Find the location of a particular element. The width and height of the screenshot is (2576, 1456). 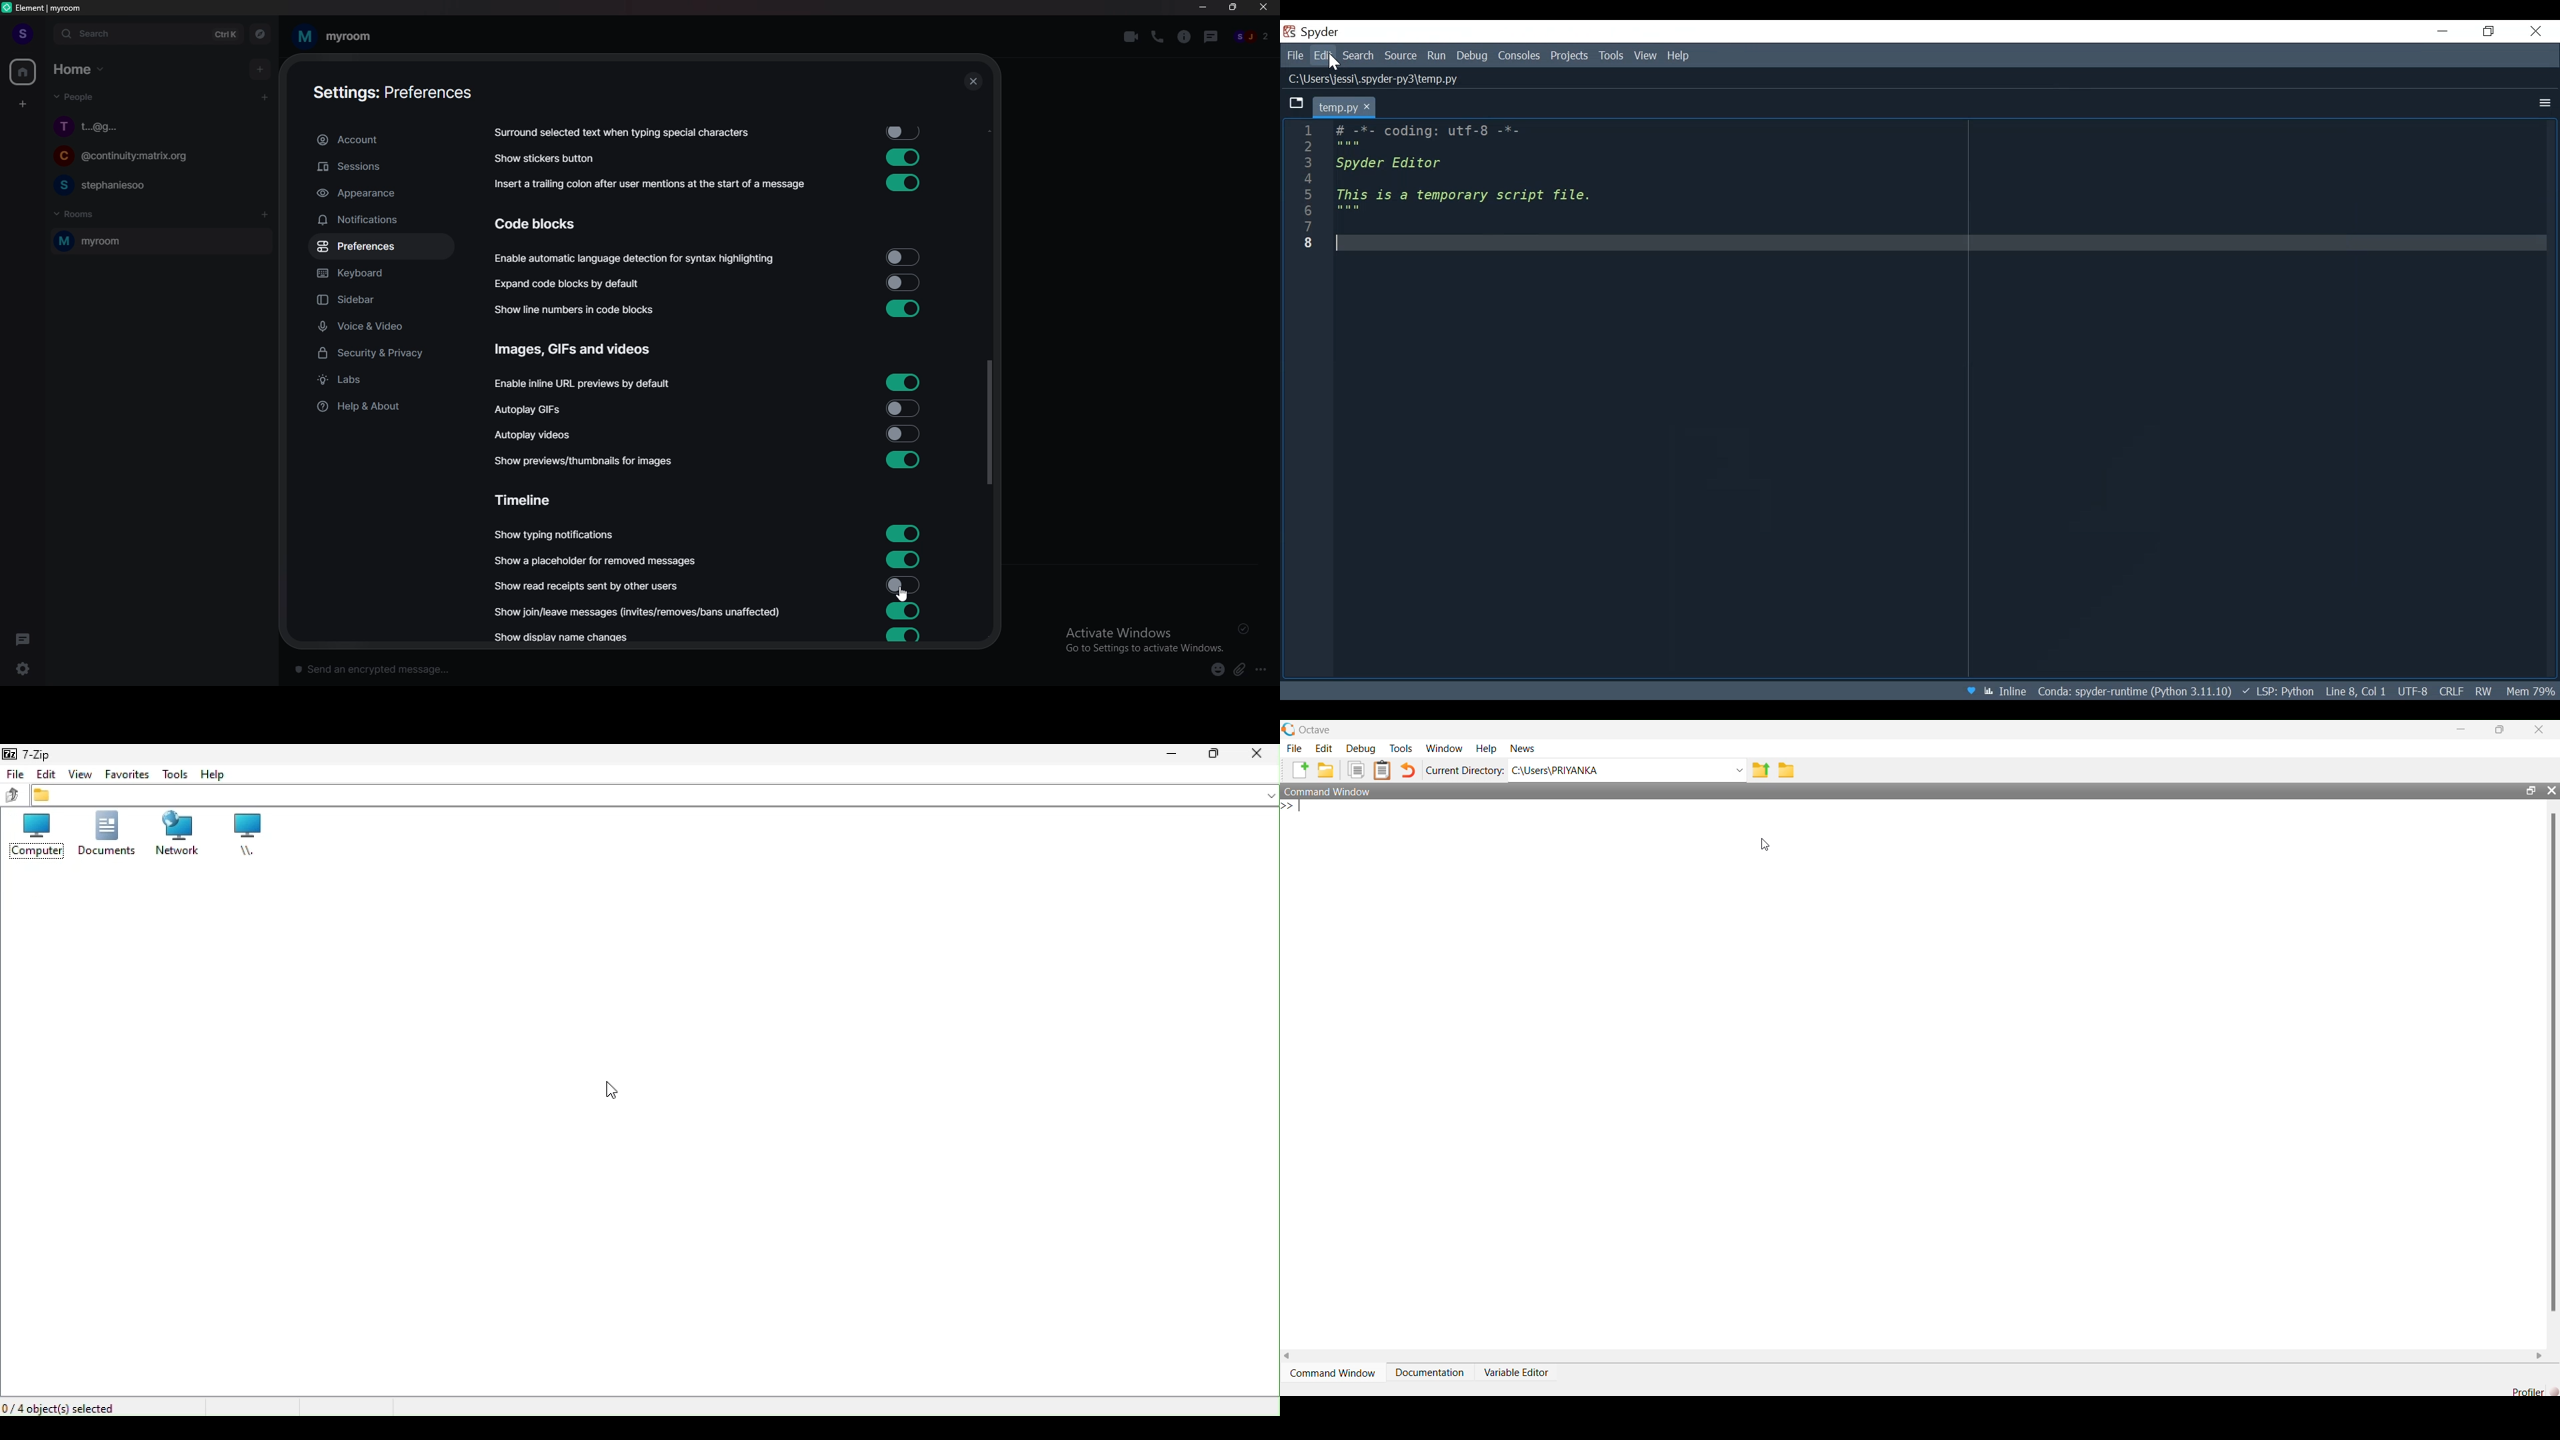

chat is located at coordinates (159, 126).